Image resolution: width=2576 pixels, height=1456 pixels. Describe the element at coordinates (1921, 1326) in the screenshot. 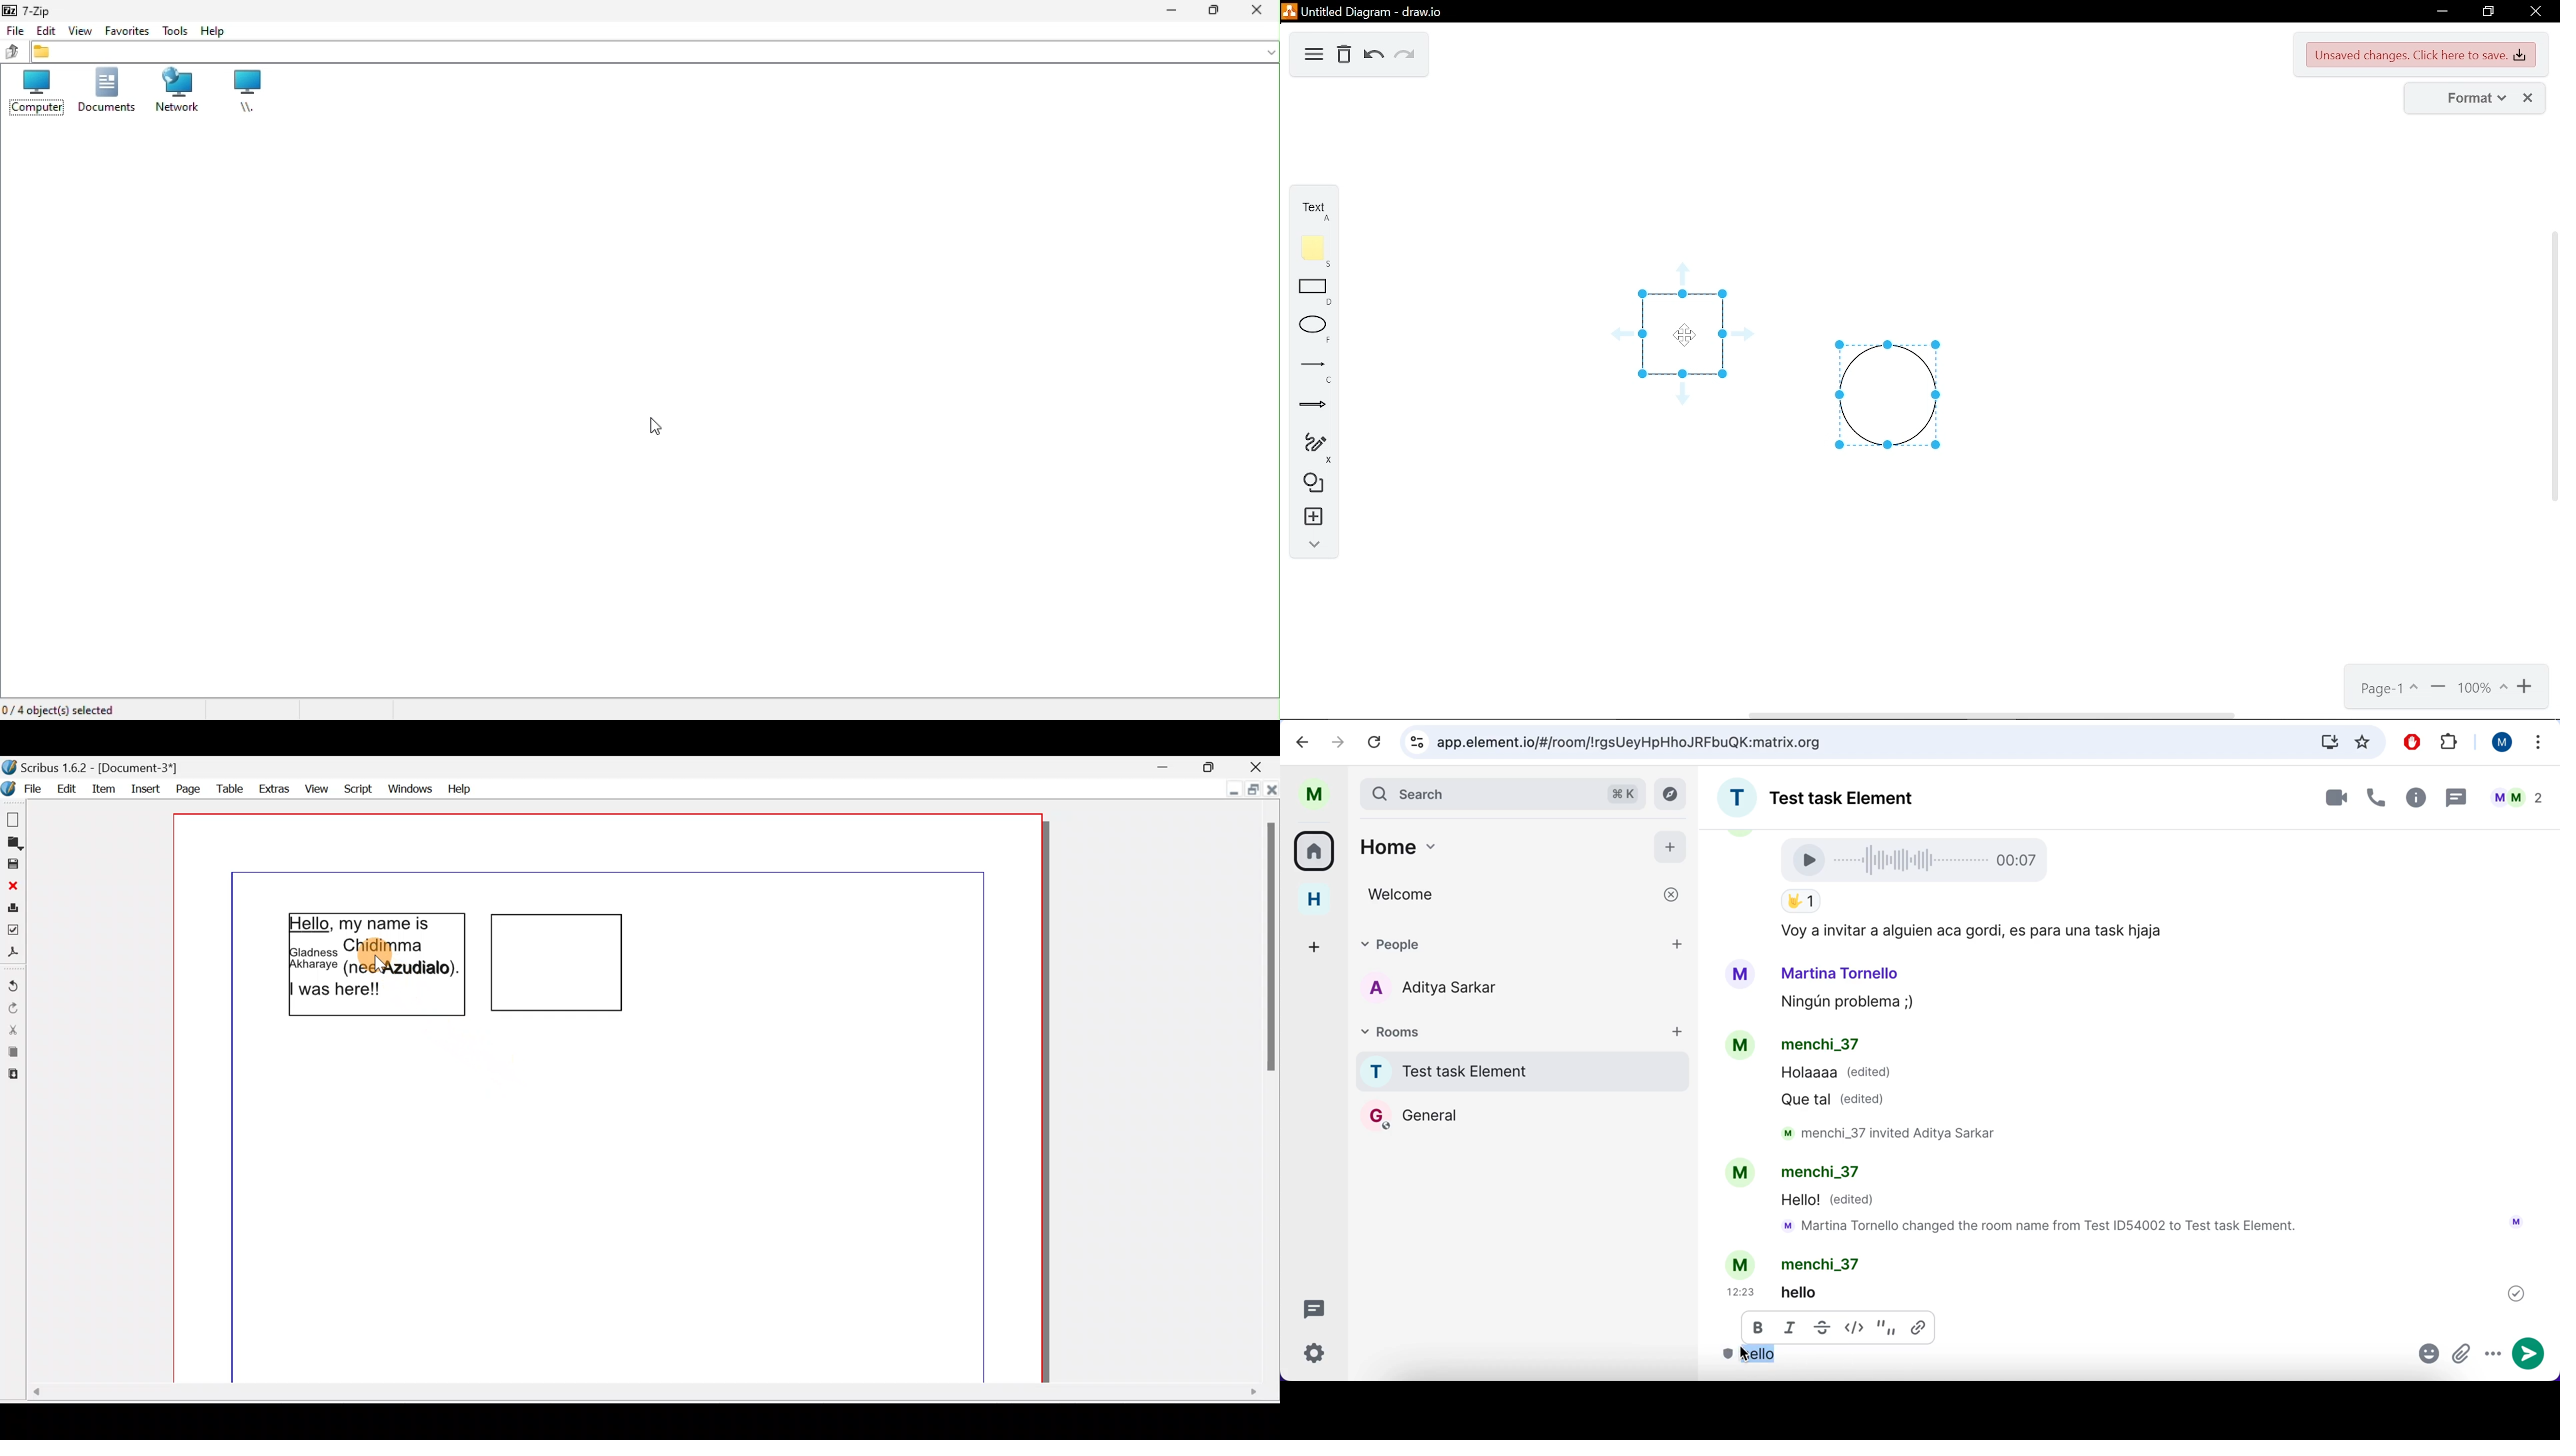

I see `insert link` at that location.